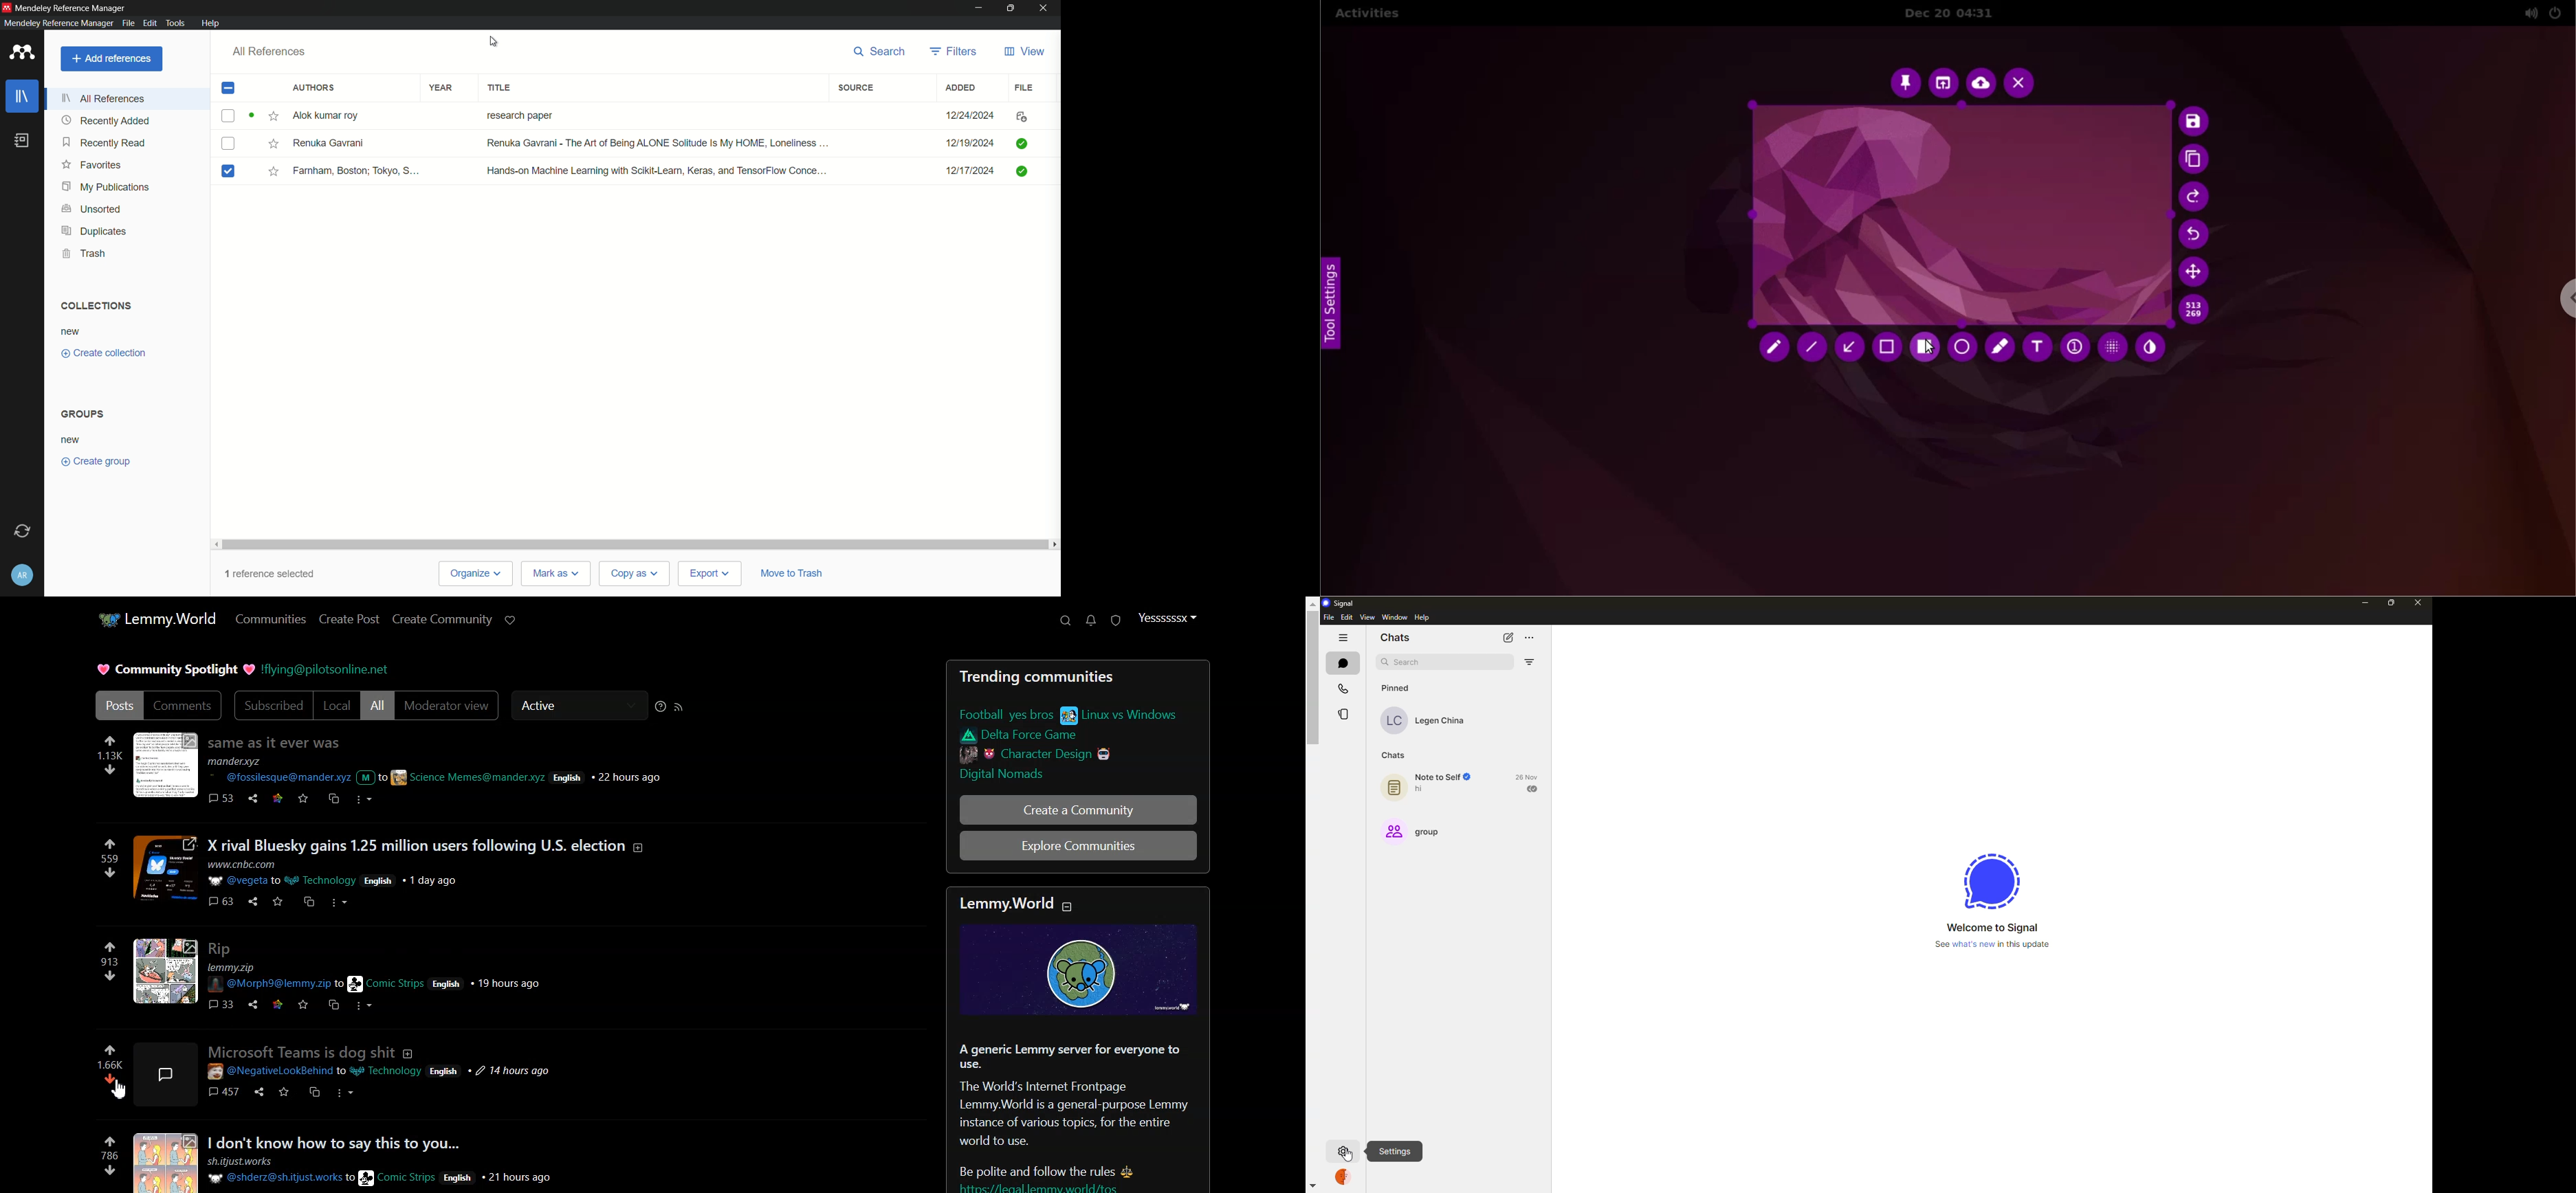 The height and width of the screenshot is (1204, 2576). Describe the element at coordinates (1392, 788) in the screenshot. I see `Notes` at that location.